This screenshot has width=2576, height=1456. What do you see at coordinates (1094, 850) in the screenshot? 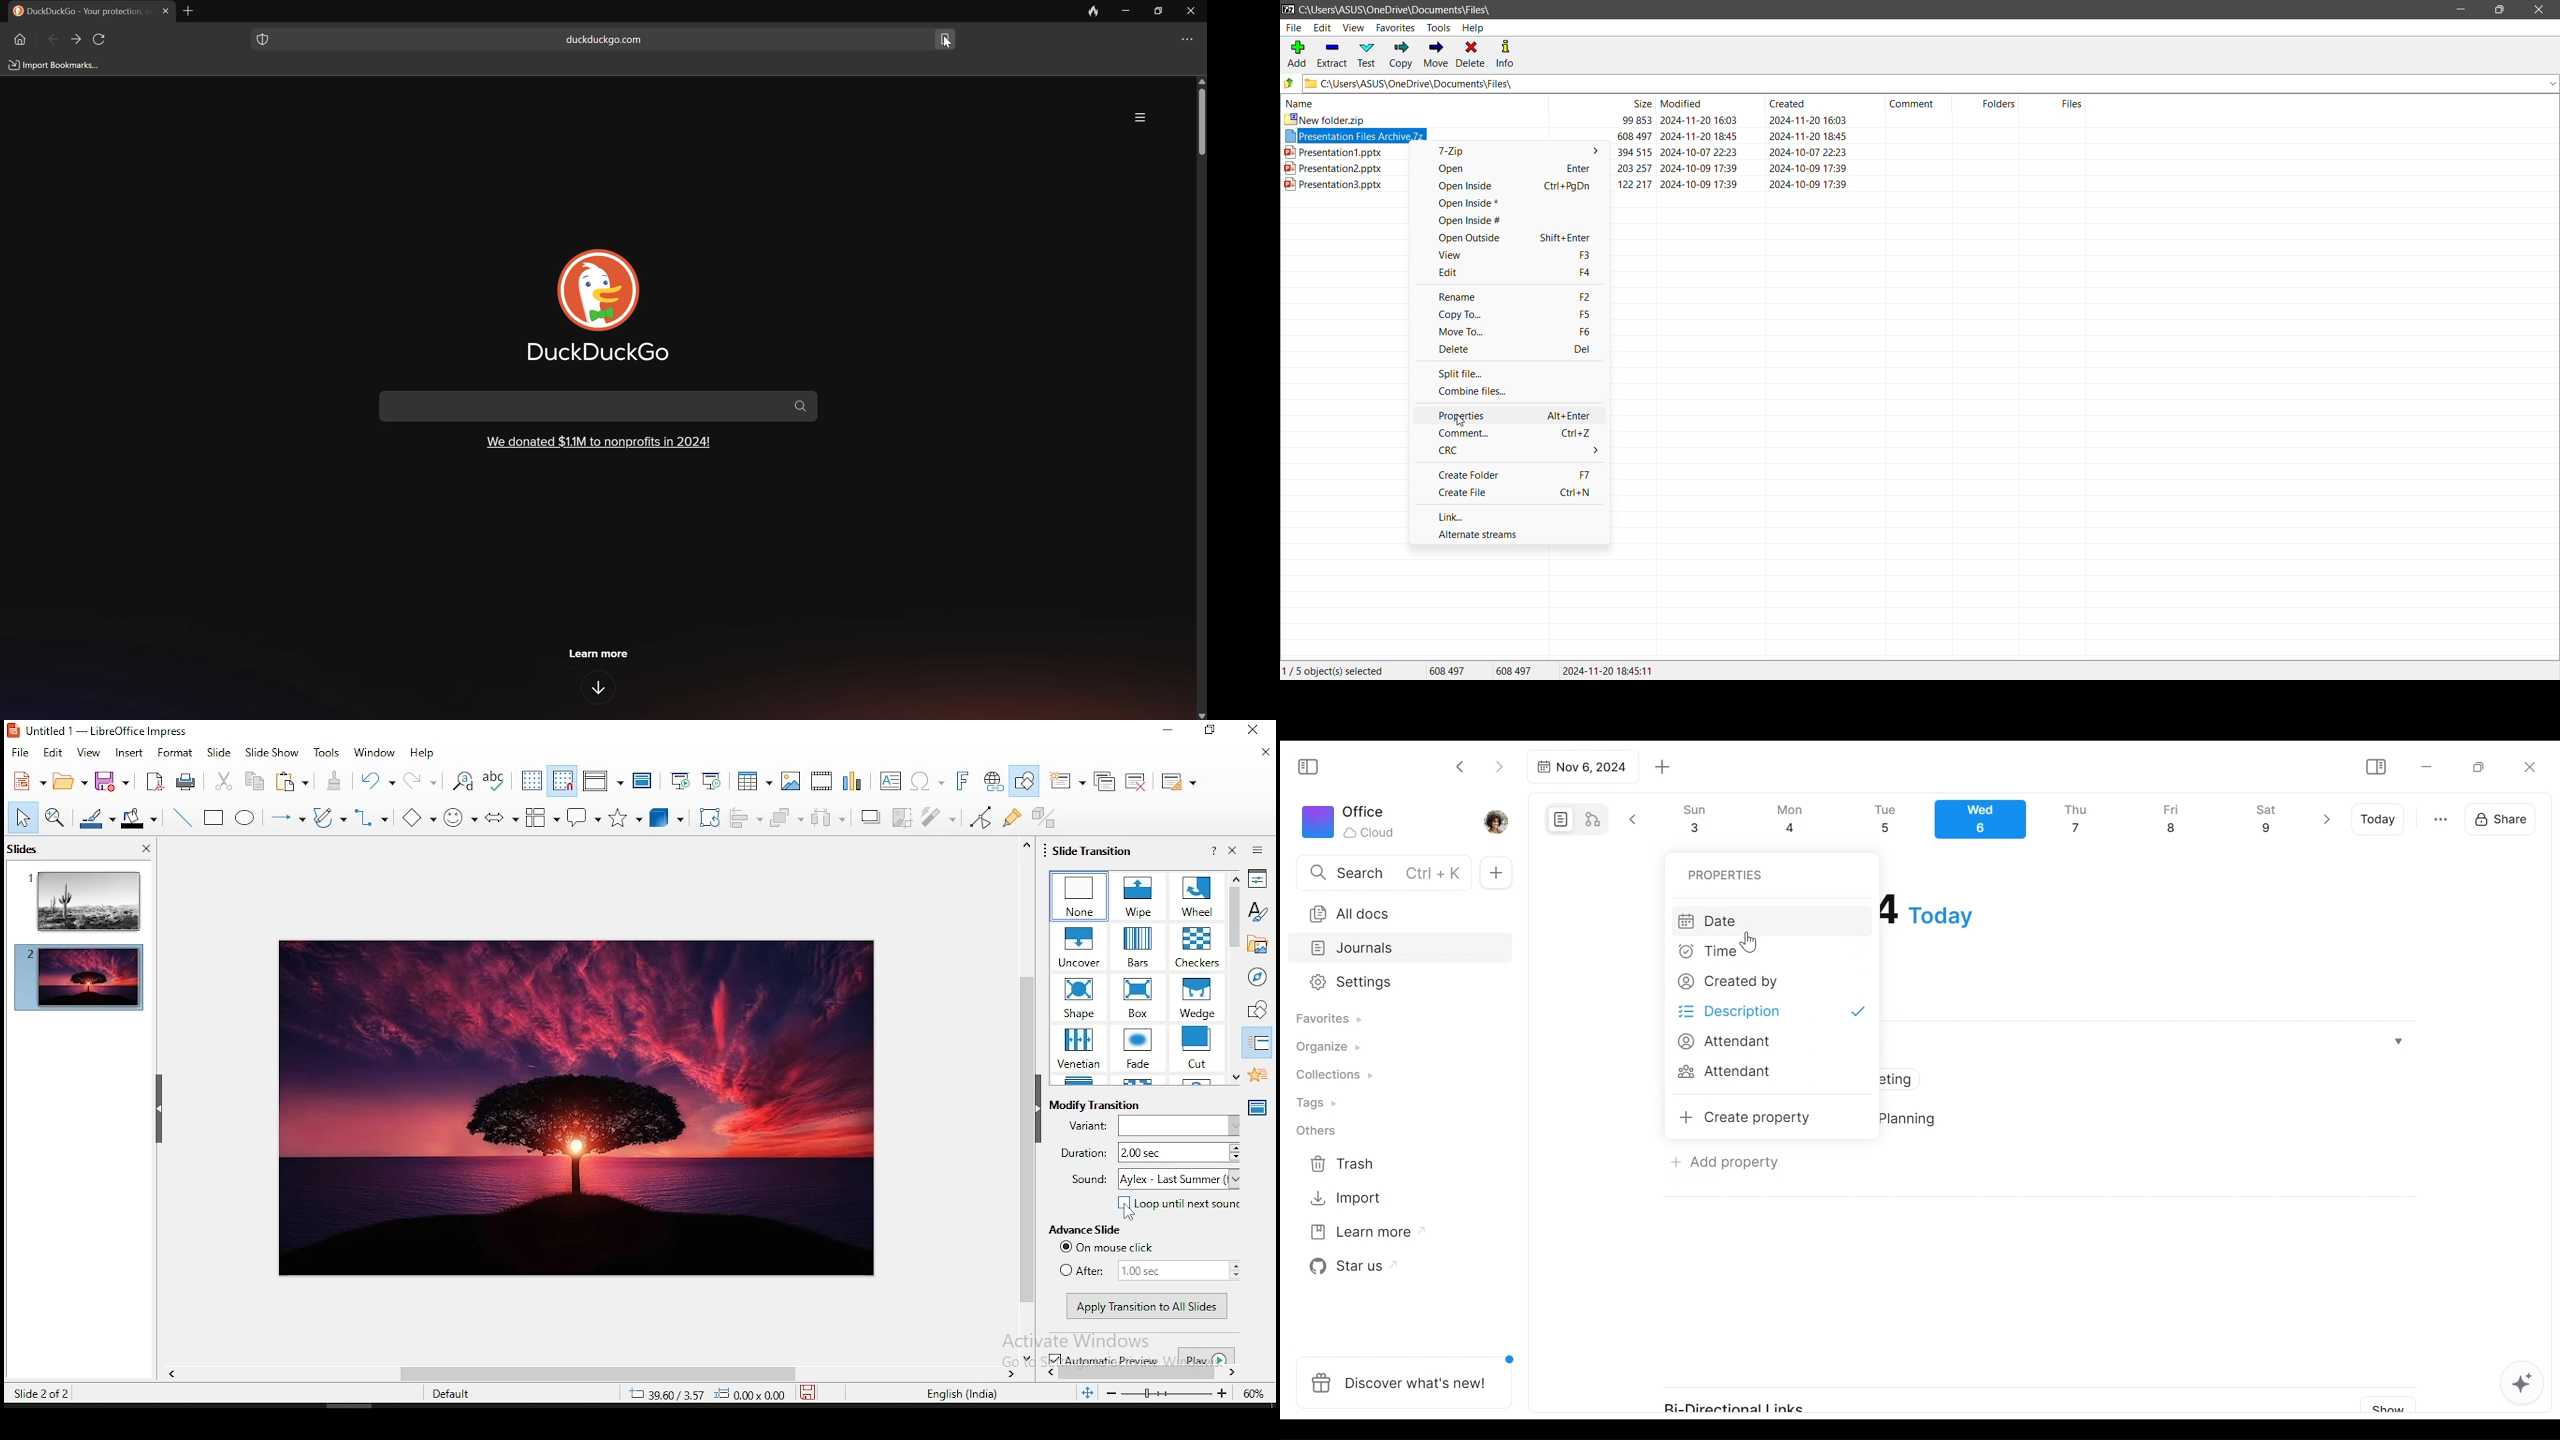
I see `slide transition` at bounding box center [1094, 850].